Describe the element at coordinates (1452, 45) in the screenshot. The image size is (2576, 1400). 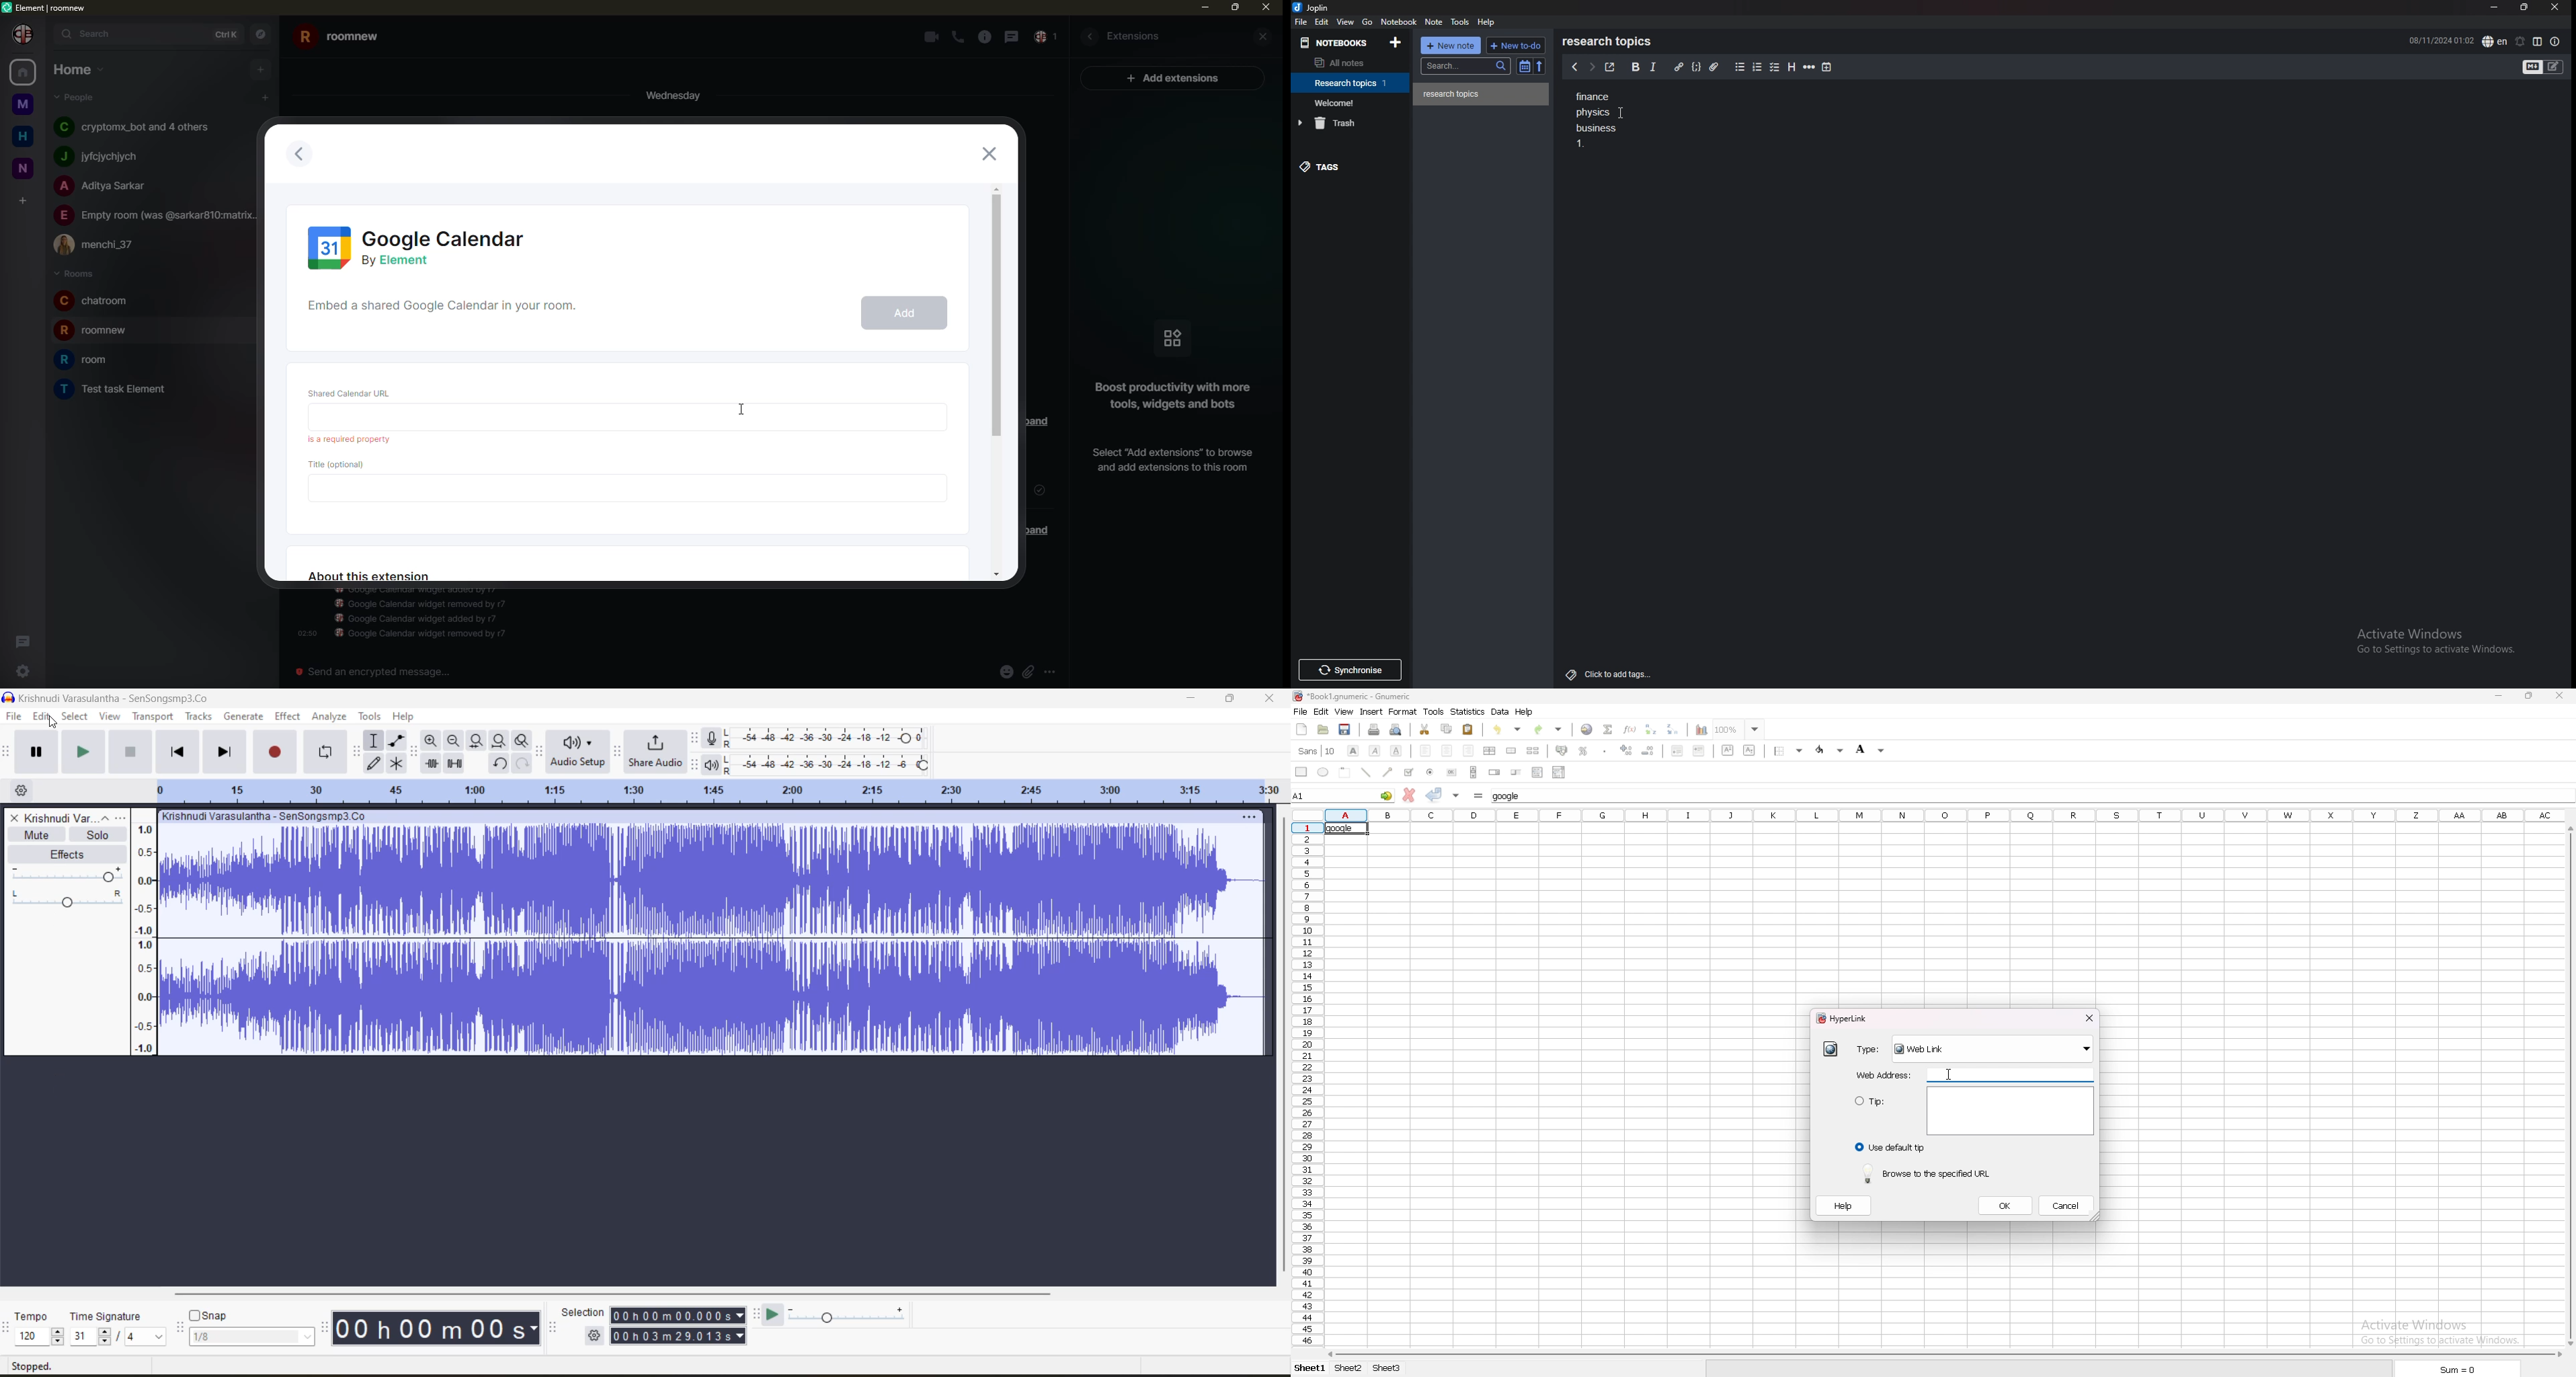
I see `new note` at that location.